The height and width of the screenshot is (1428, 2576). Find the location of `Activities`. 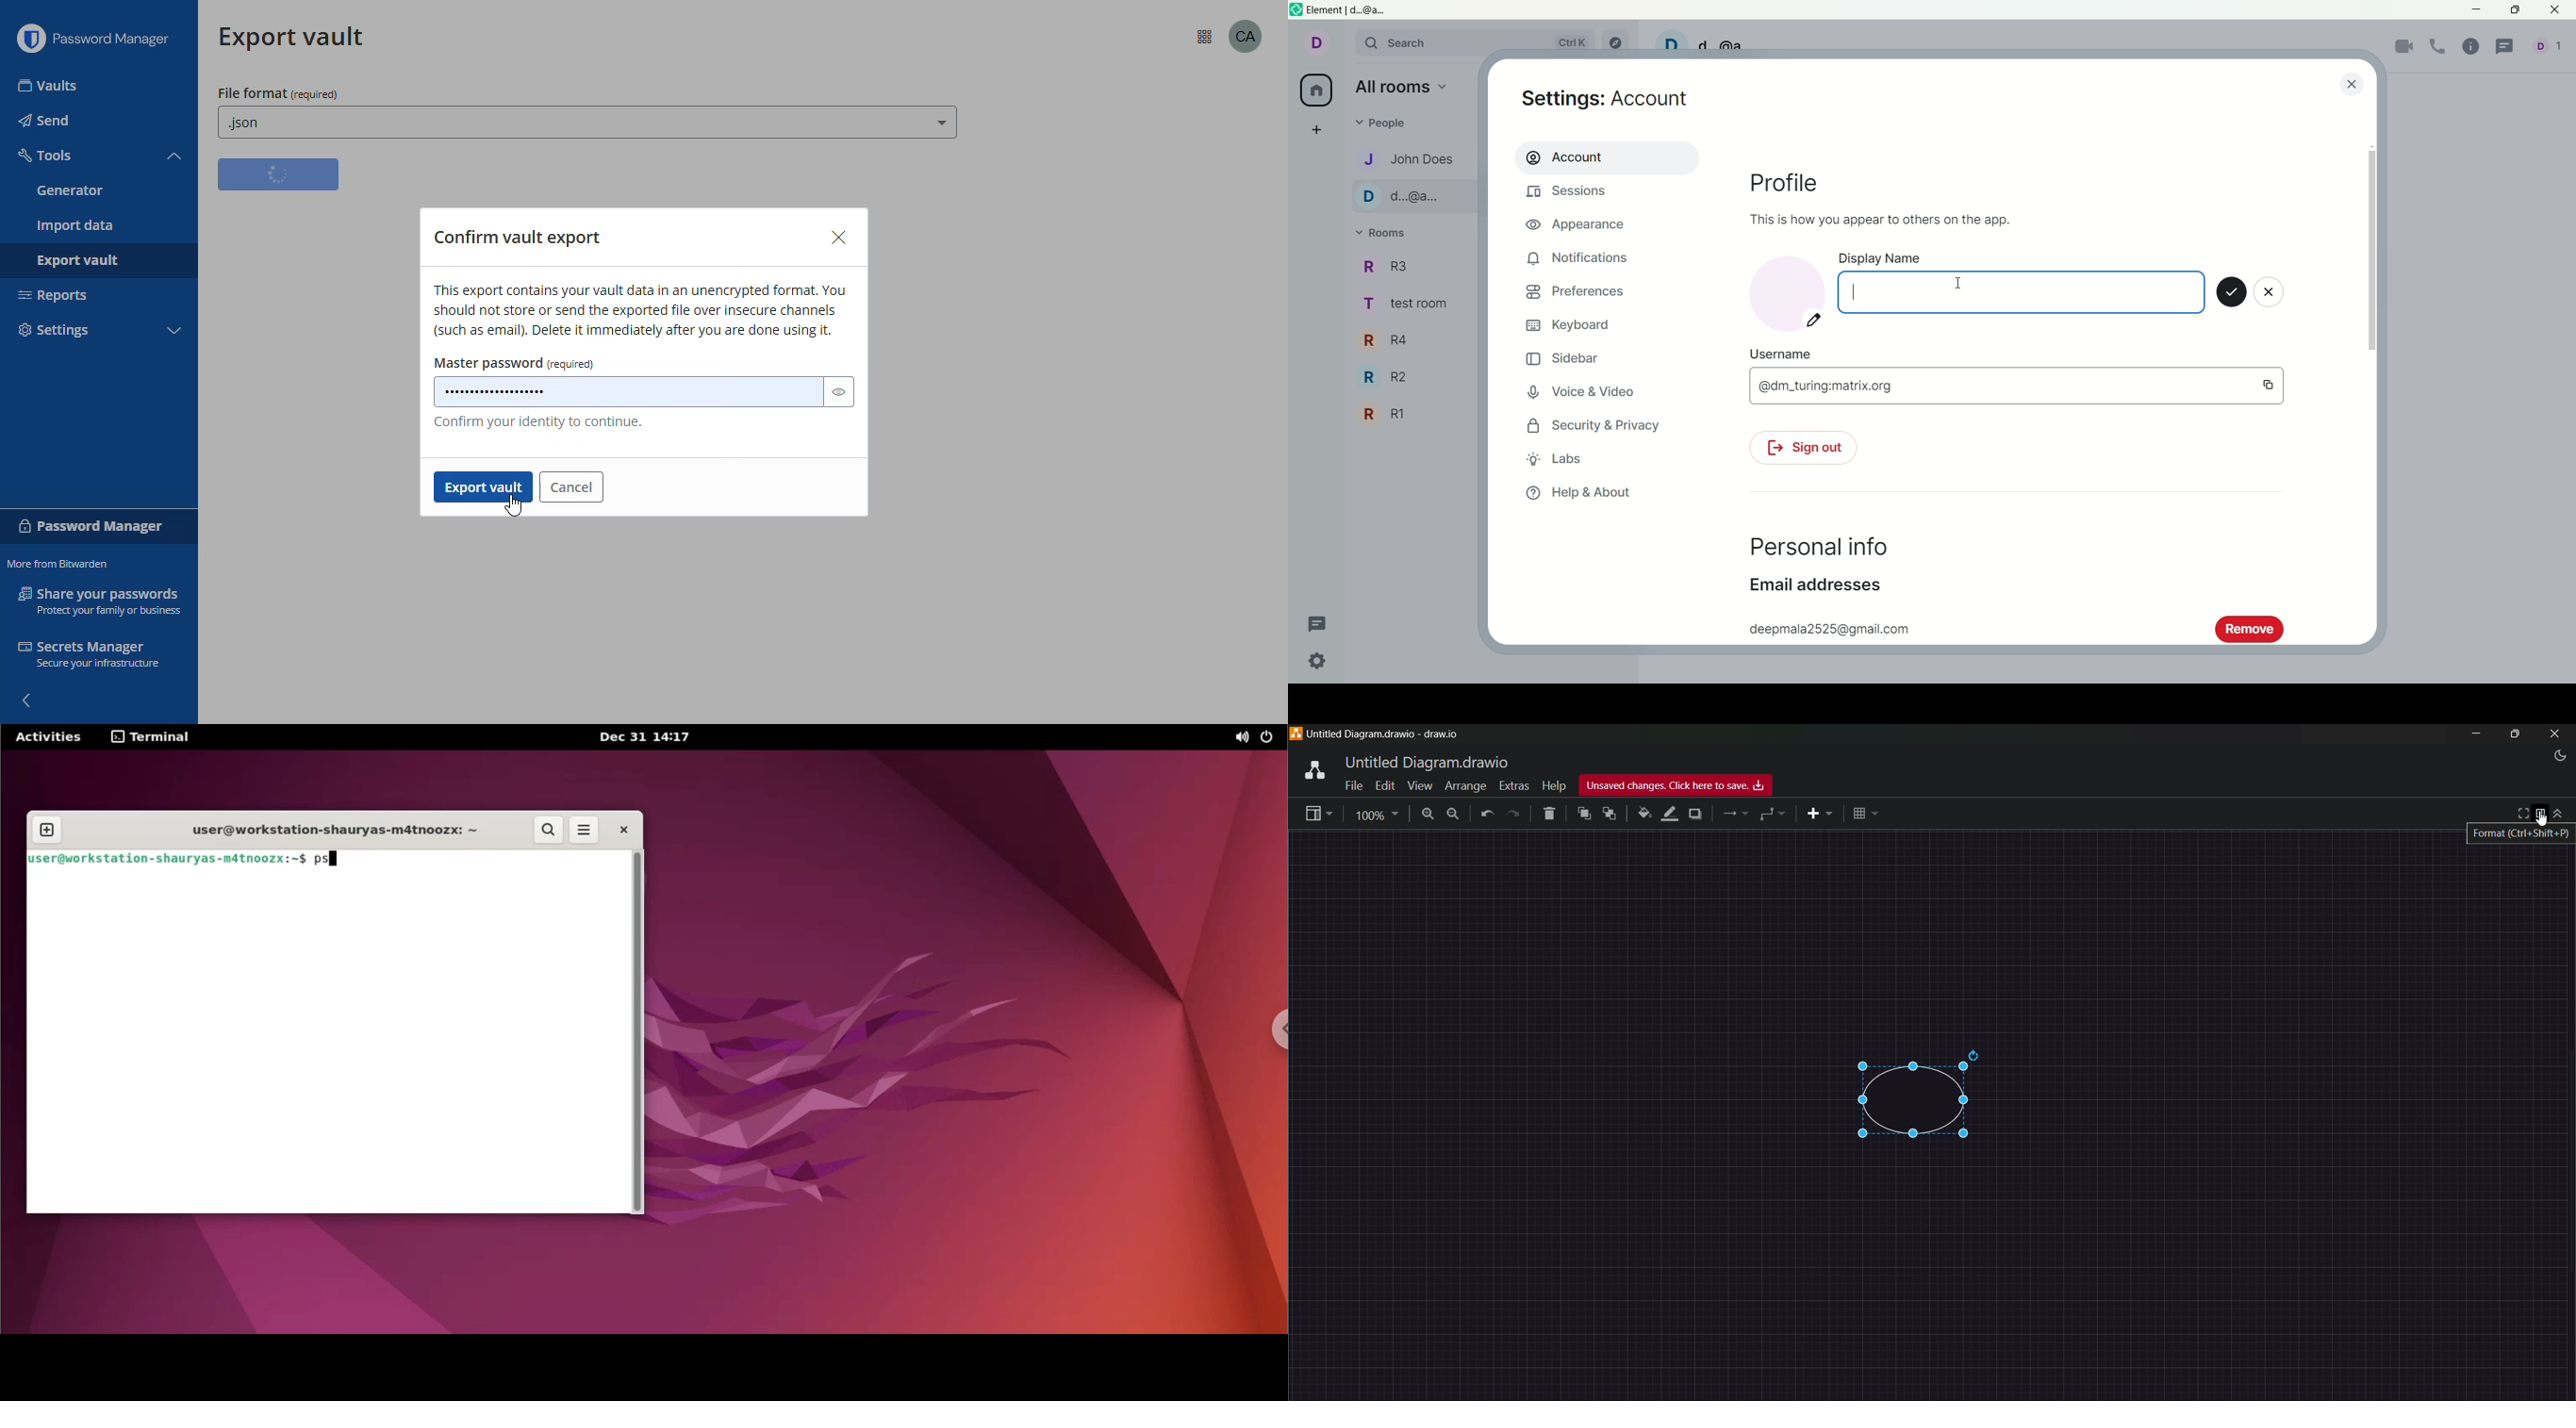

Activities is located at coordinates (49, 737).